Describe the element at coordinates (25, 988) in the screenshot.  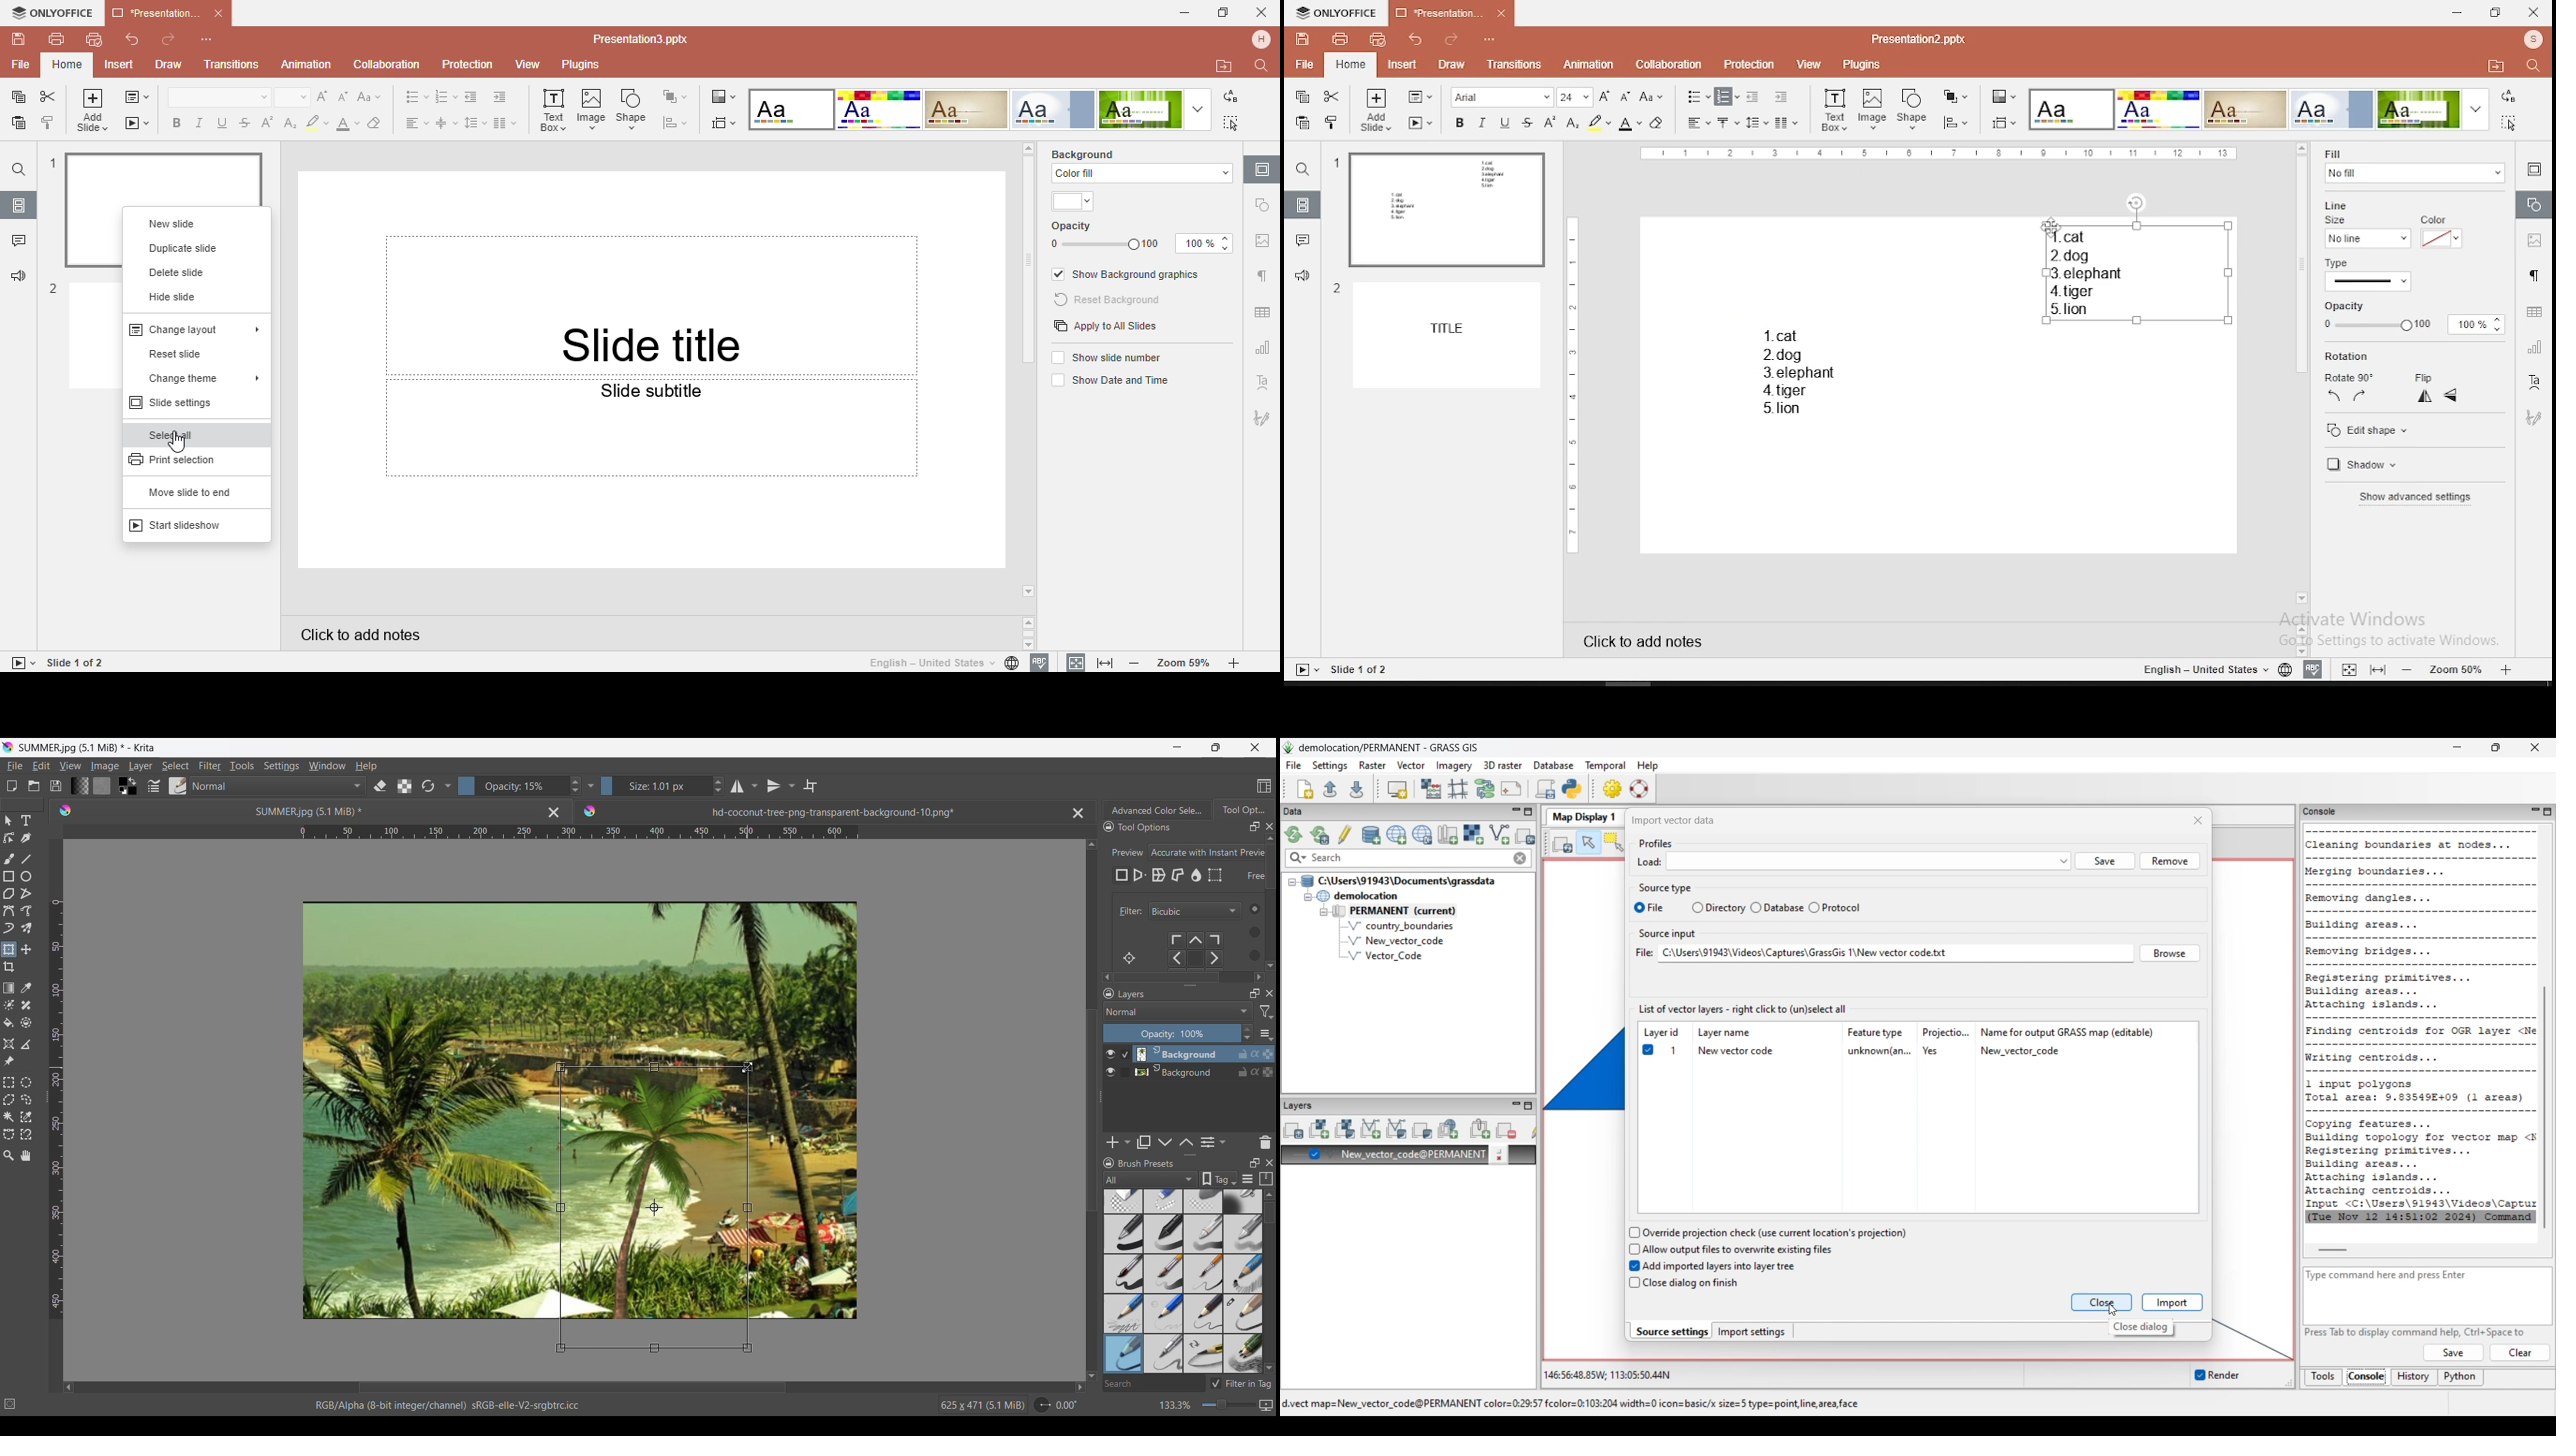
I see `Color picker tool` at that location.